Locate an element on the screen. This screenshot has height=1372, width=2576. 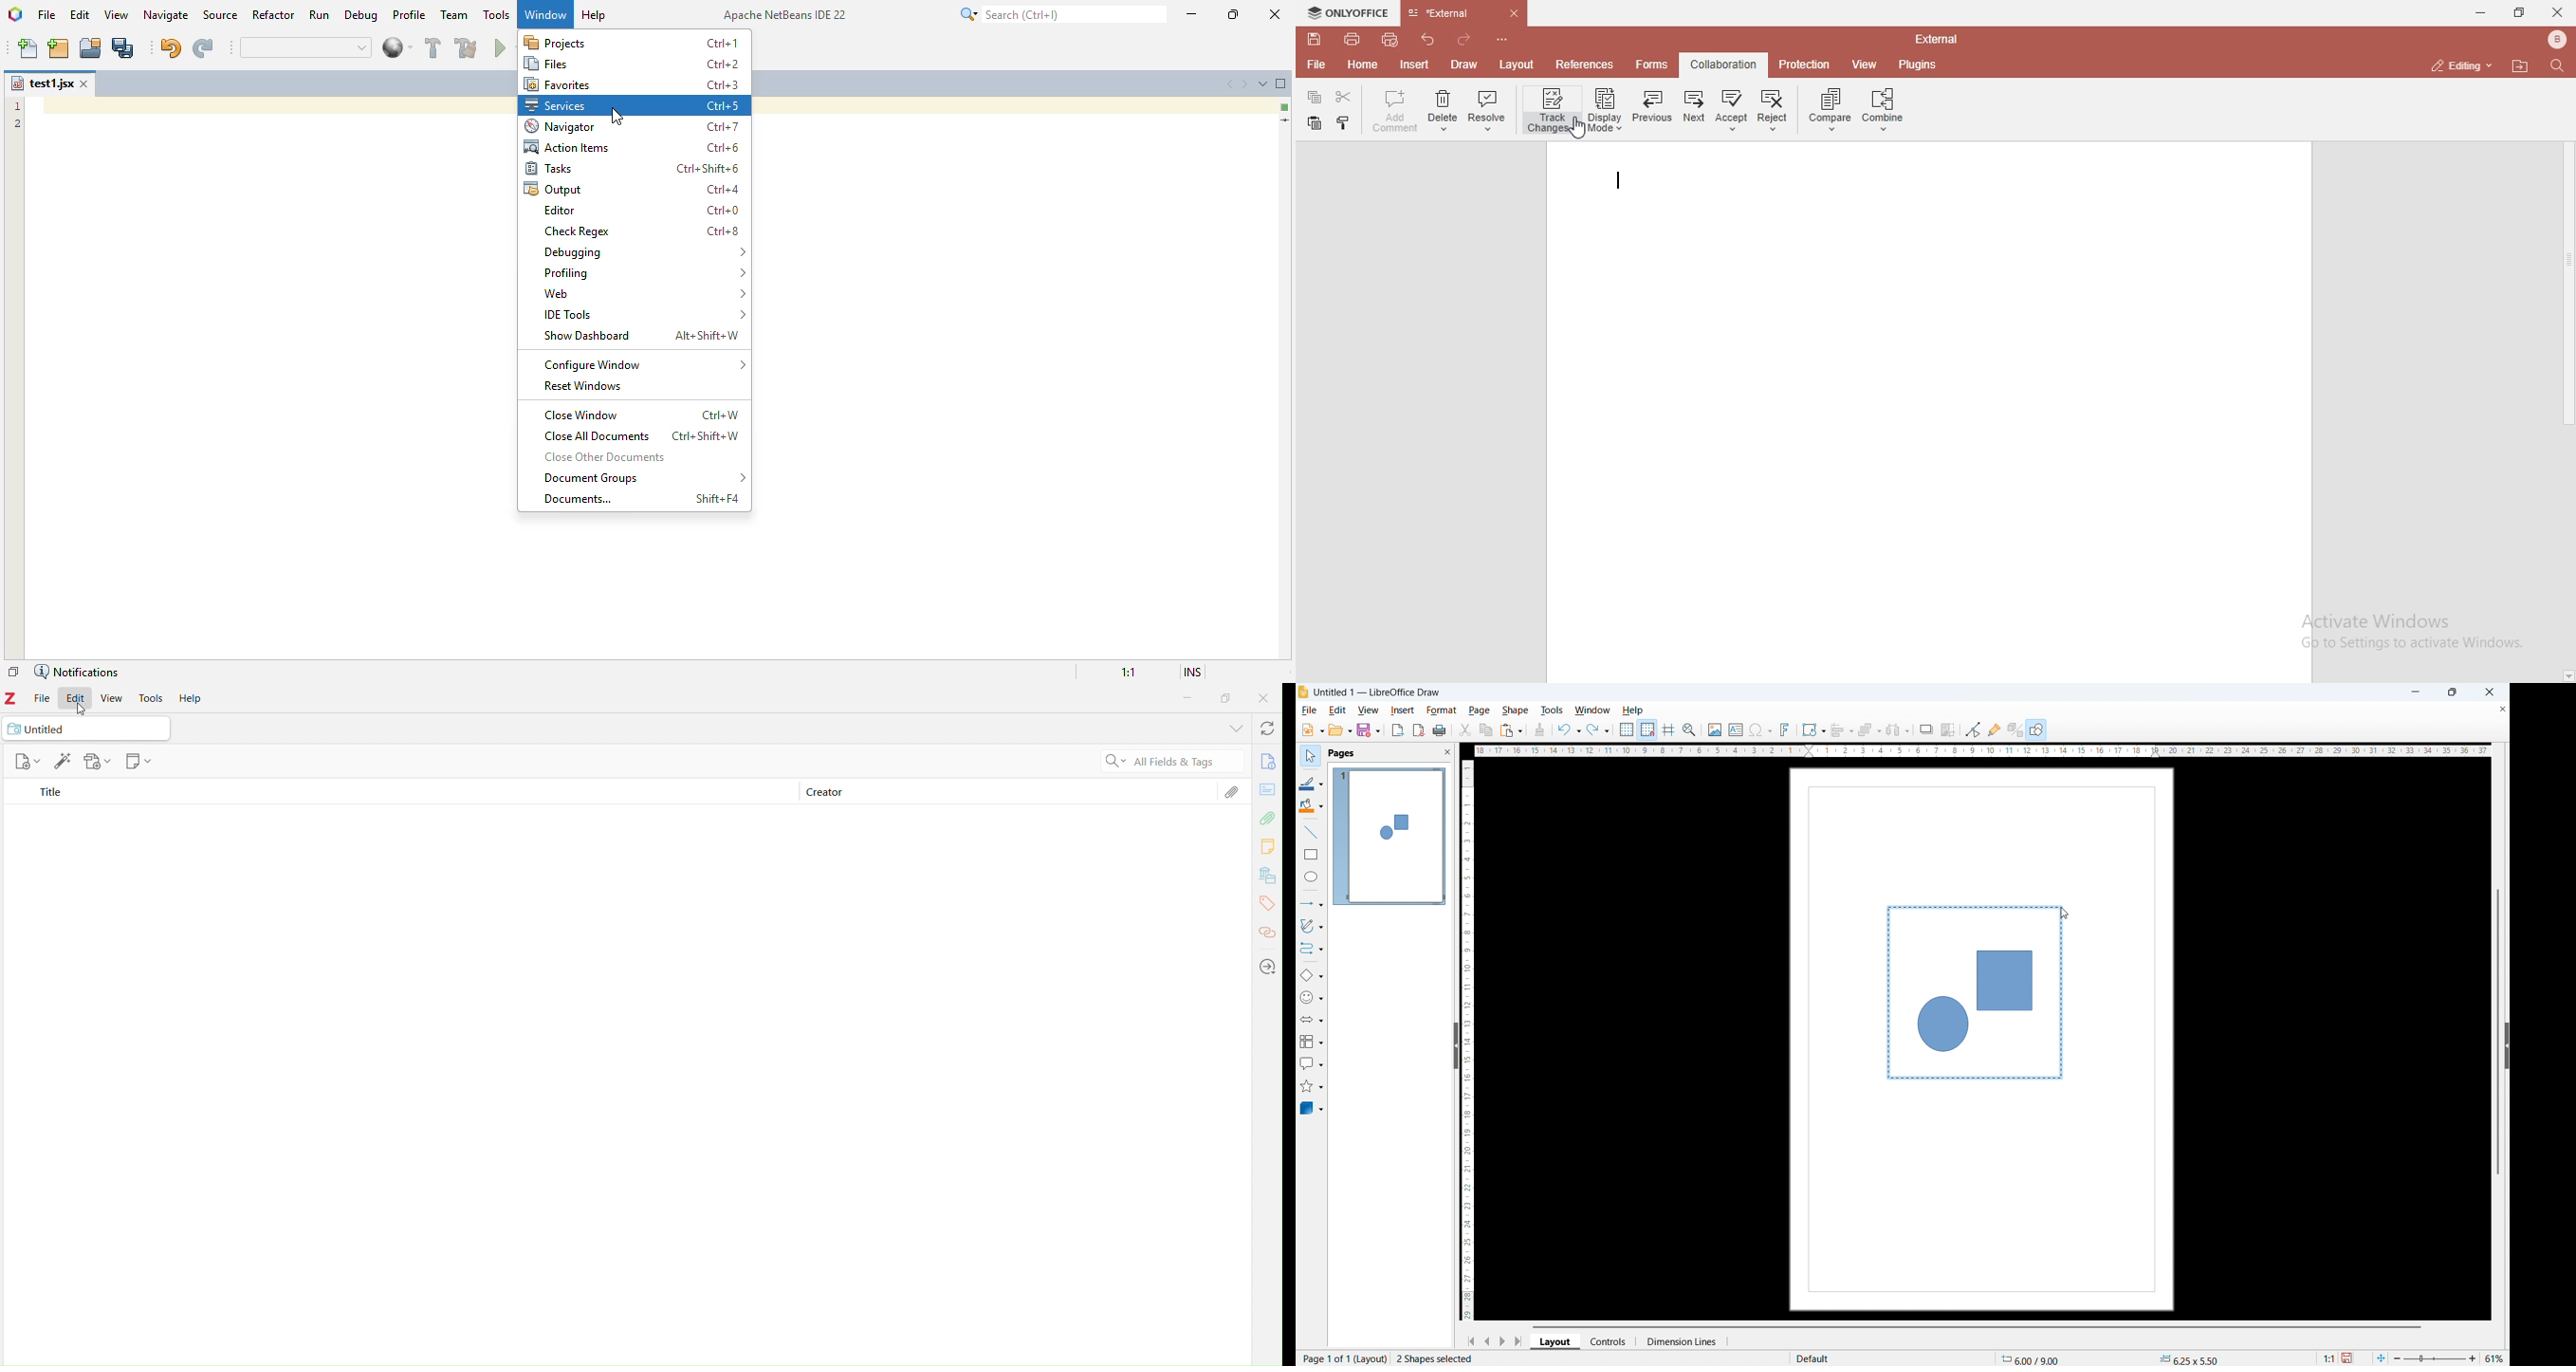
Reference is located at coordinates (139, 762).